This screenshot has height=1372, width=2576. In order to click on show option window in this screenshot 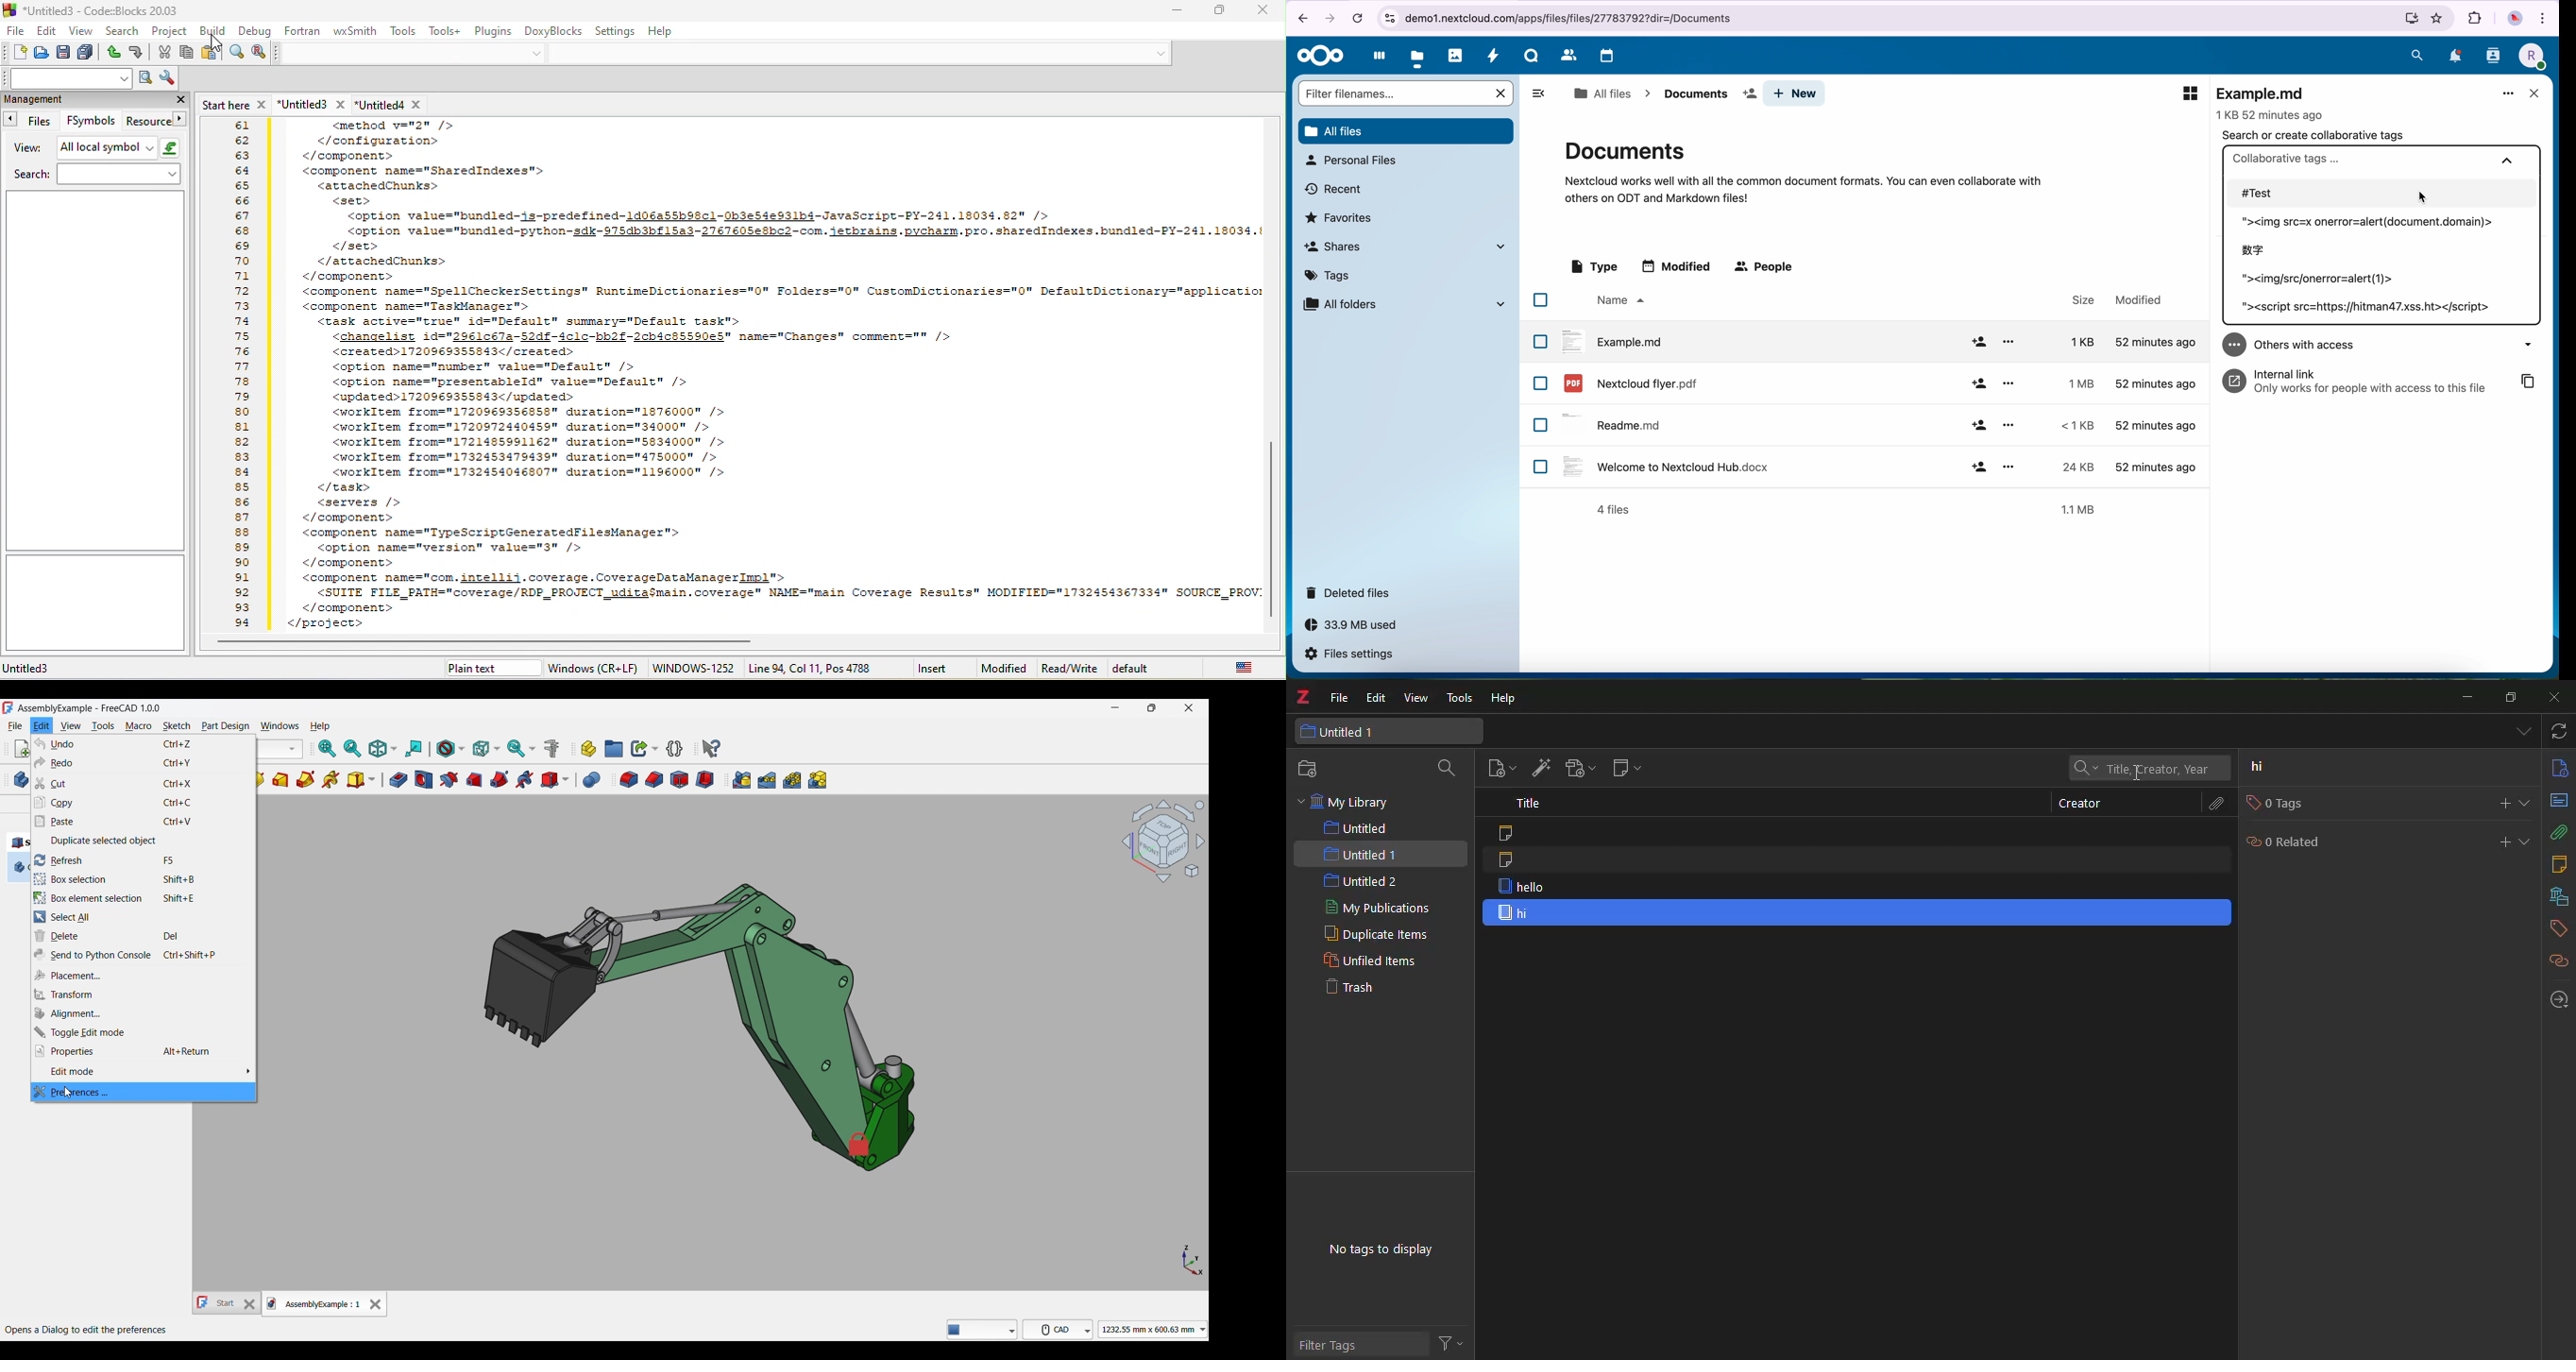, I will do `click(169, 76)`.